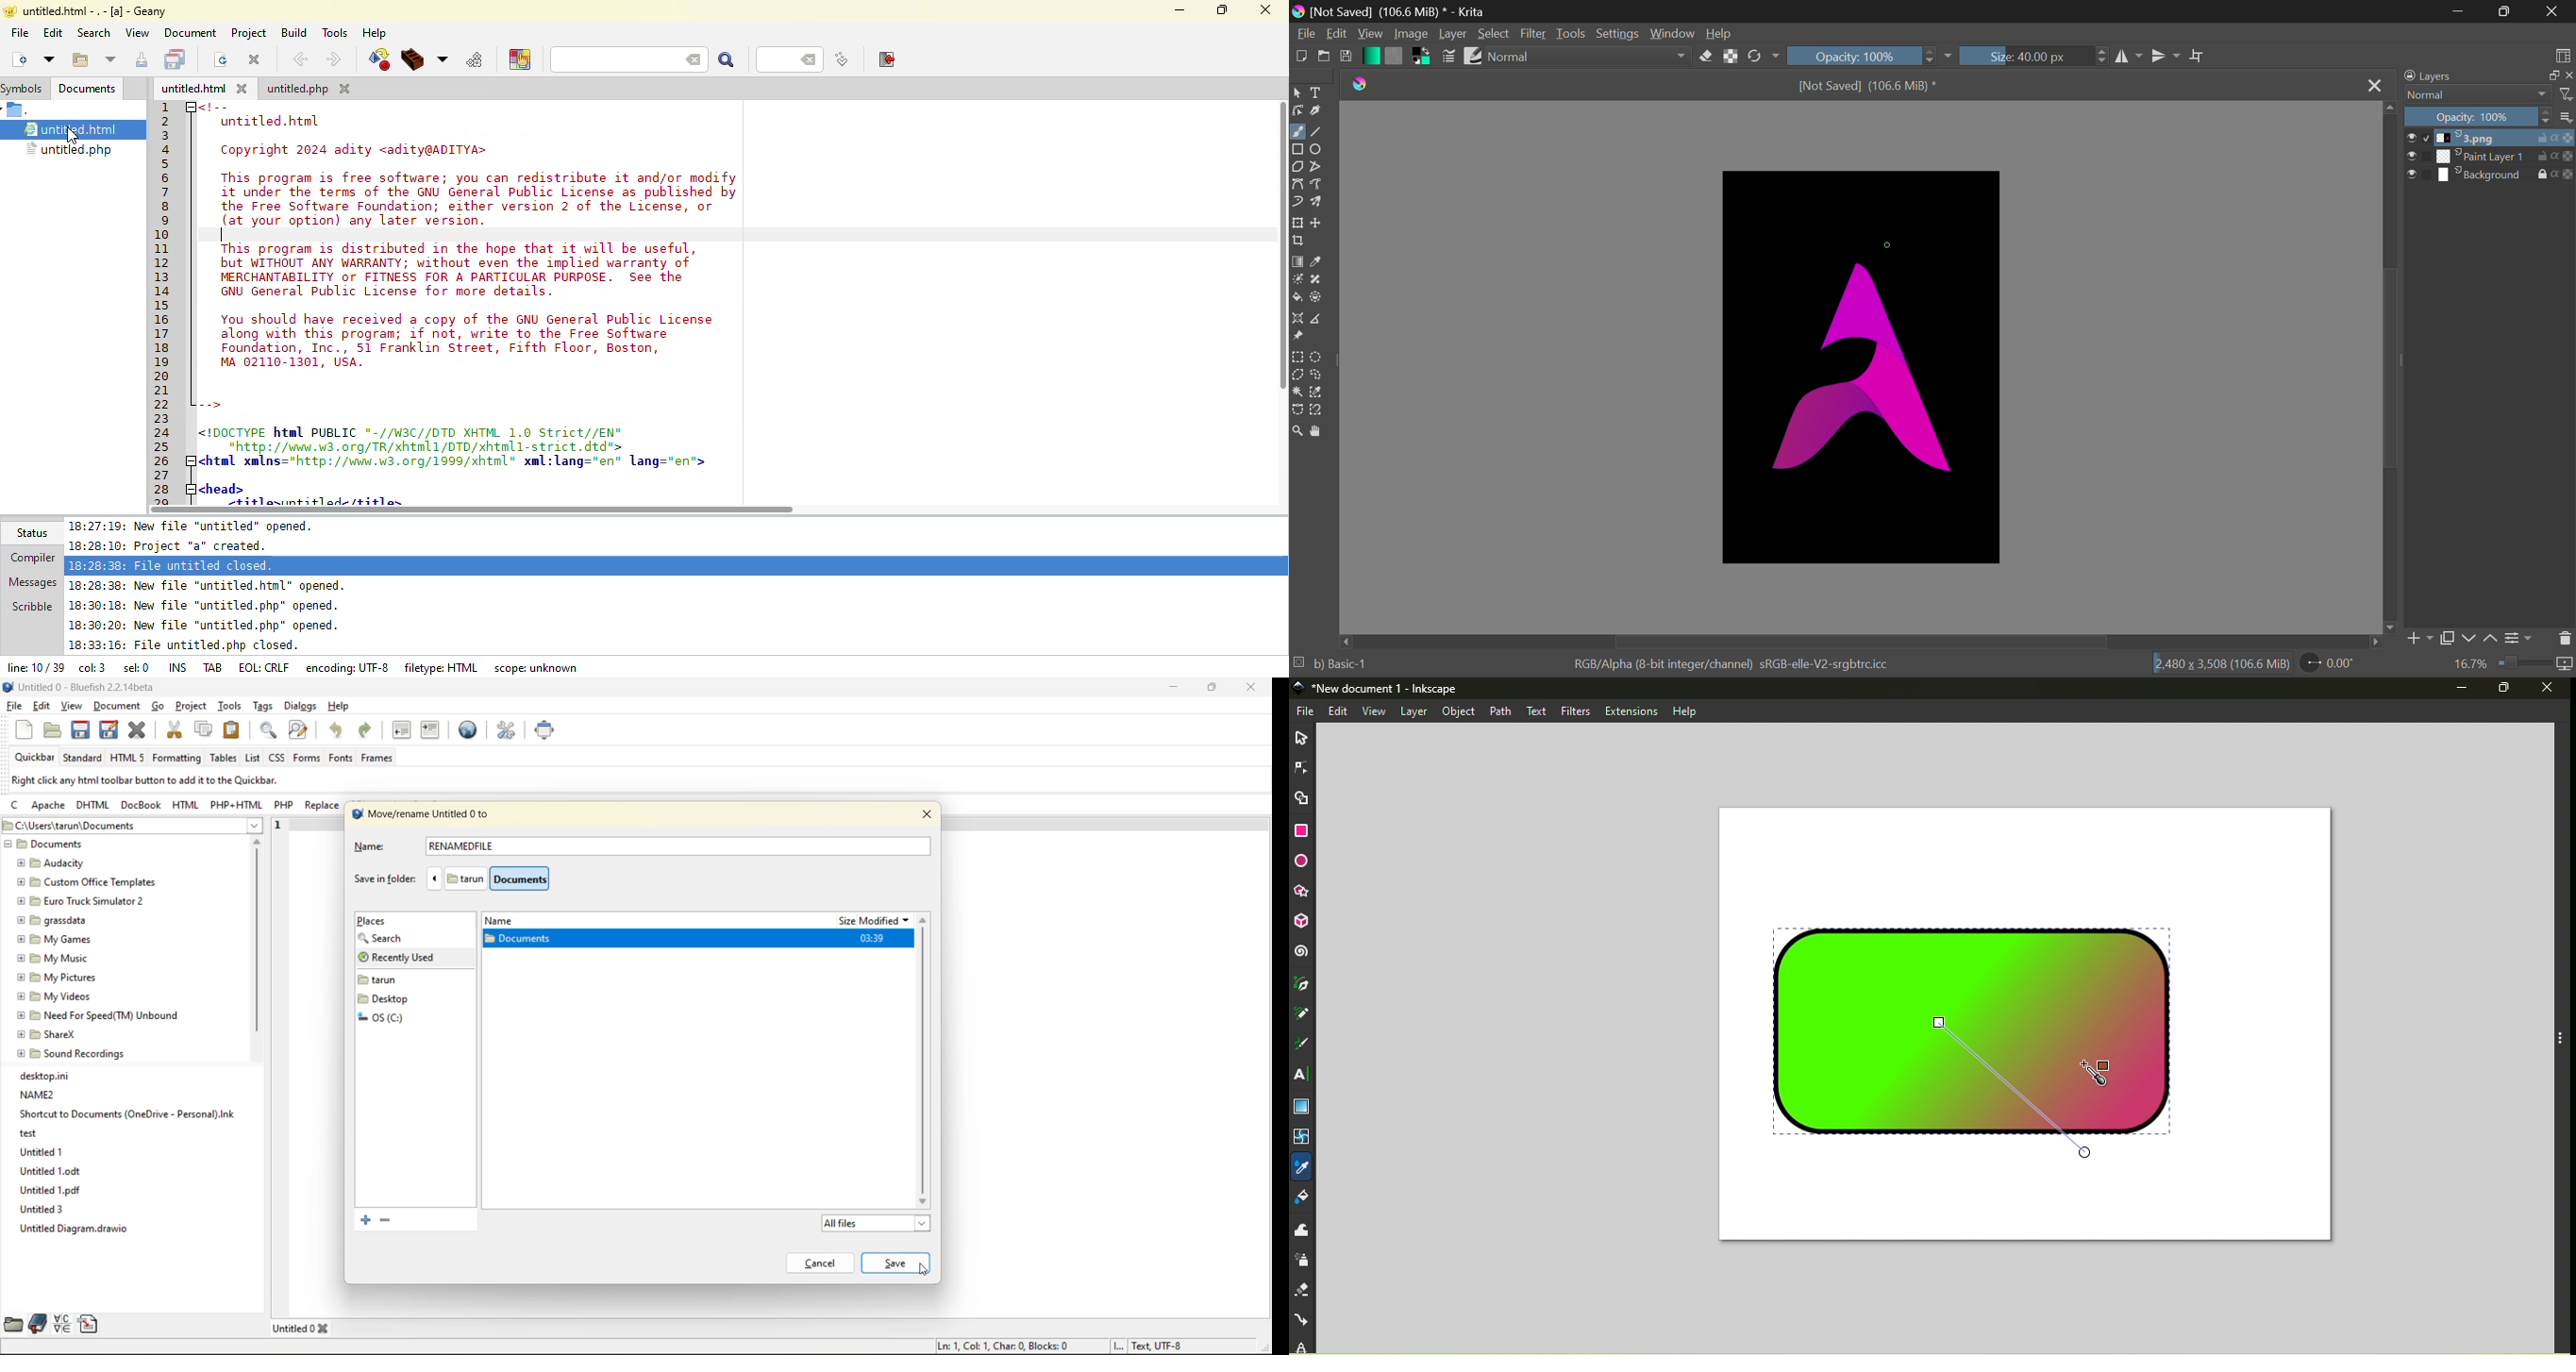 The height and width of the screenshot is (1372, 2576). Describe the element at coordinates (2550, 687) in the screenshot. I see `Close` at that location.